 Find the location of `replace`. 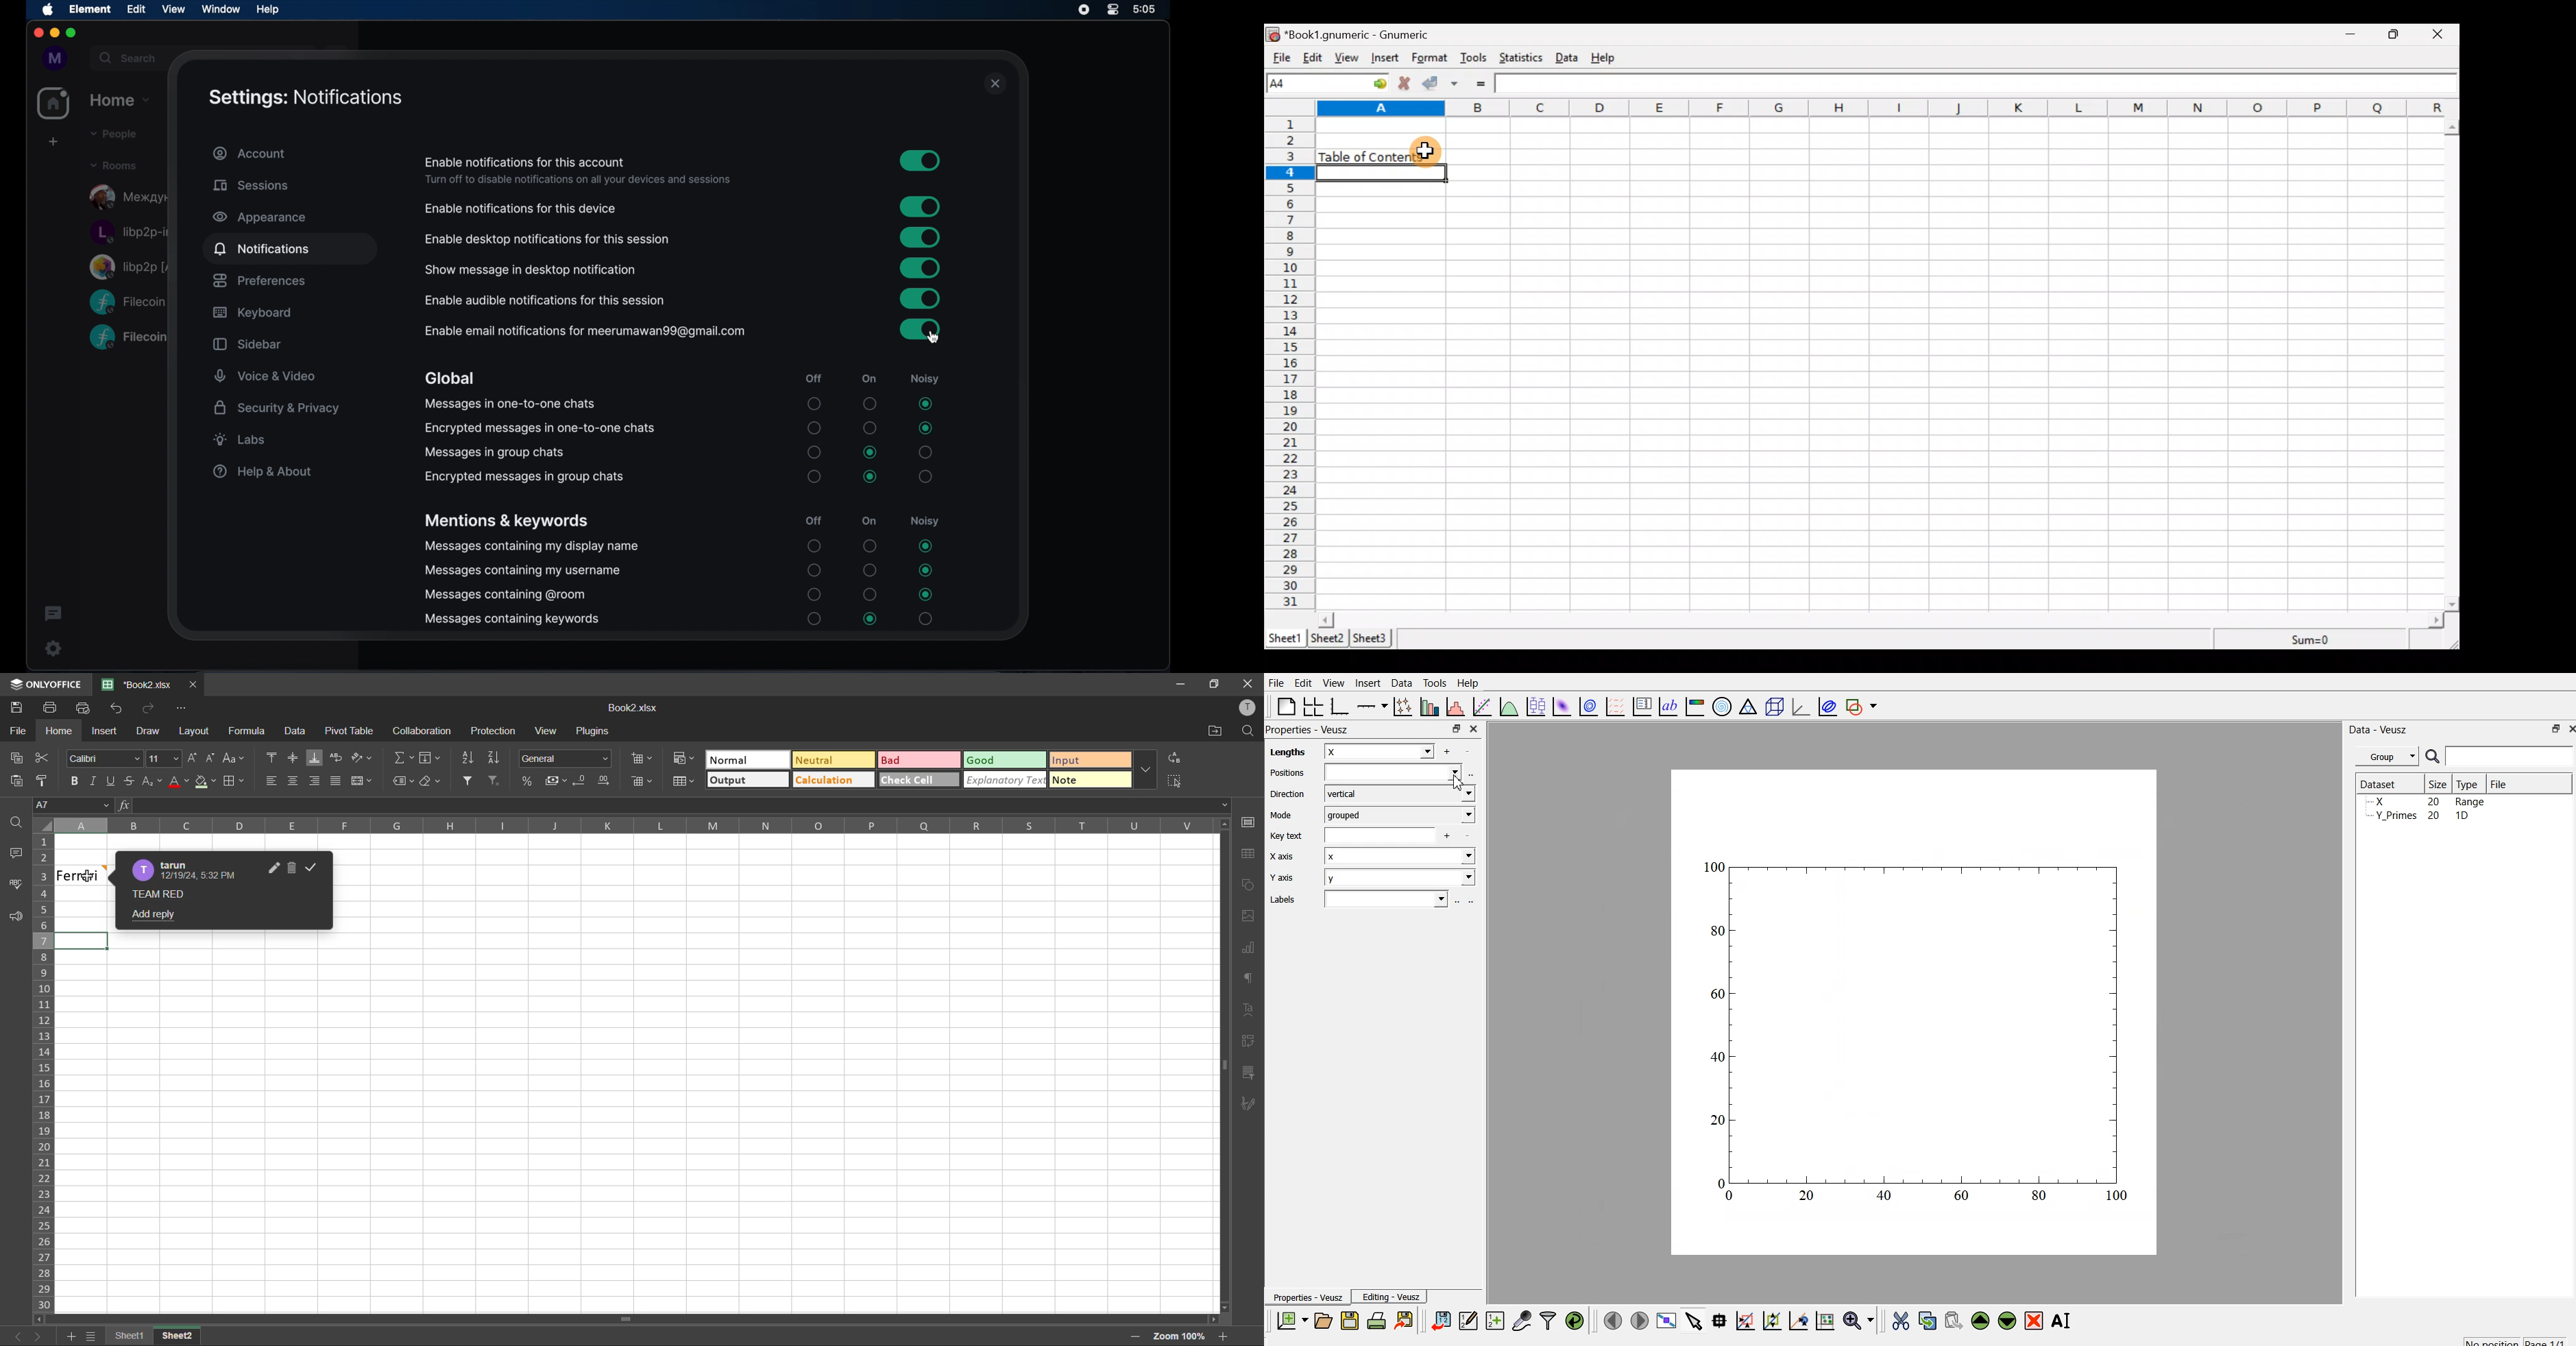

replace is located at coordinates (1171, 757).